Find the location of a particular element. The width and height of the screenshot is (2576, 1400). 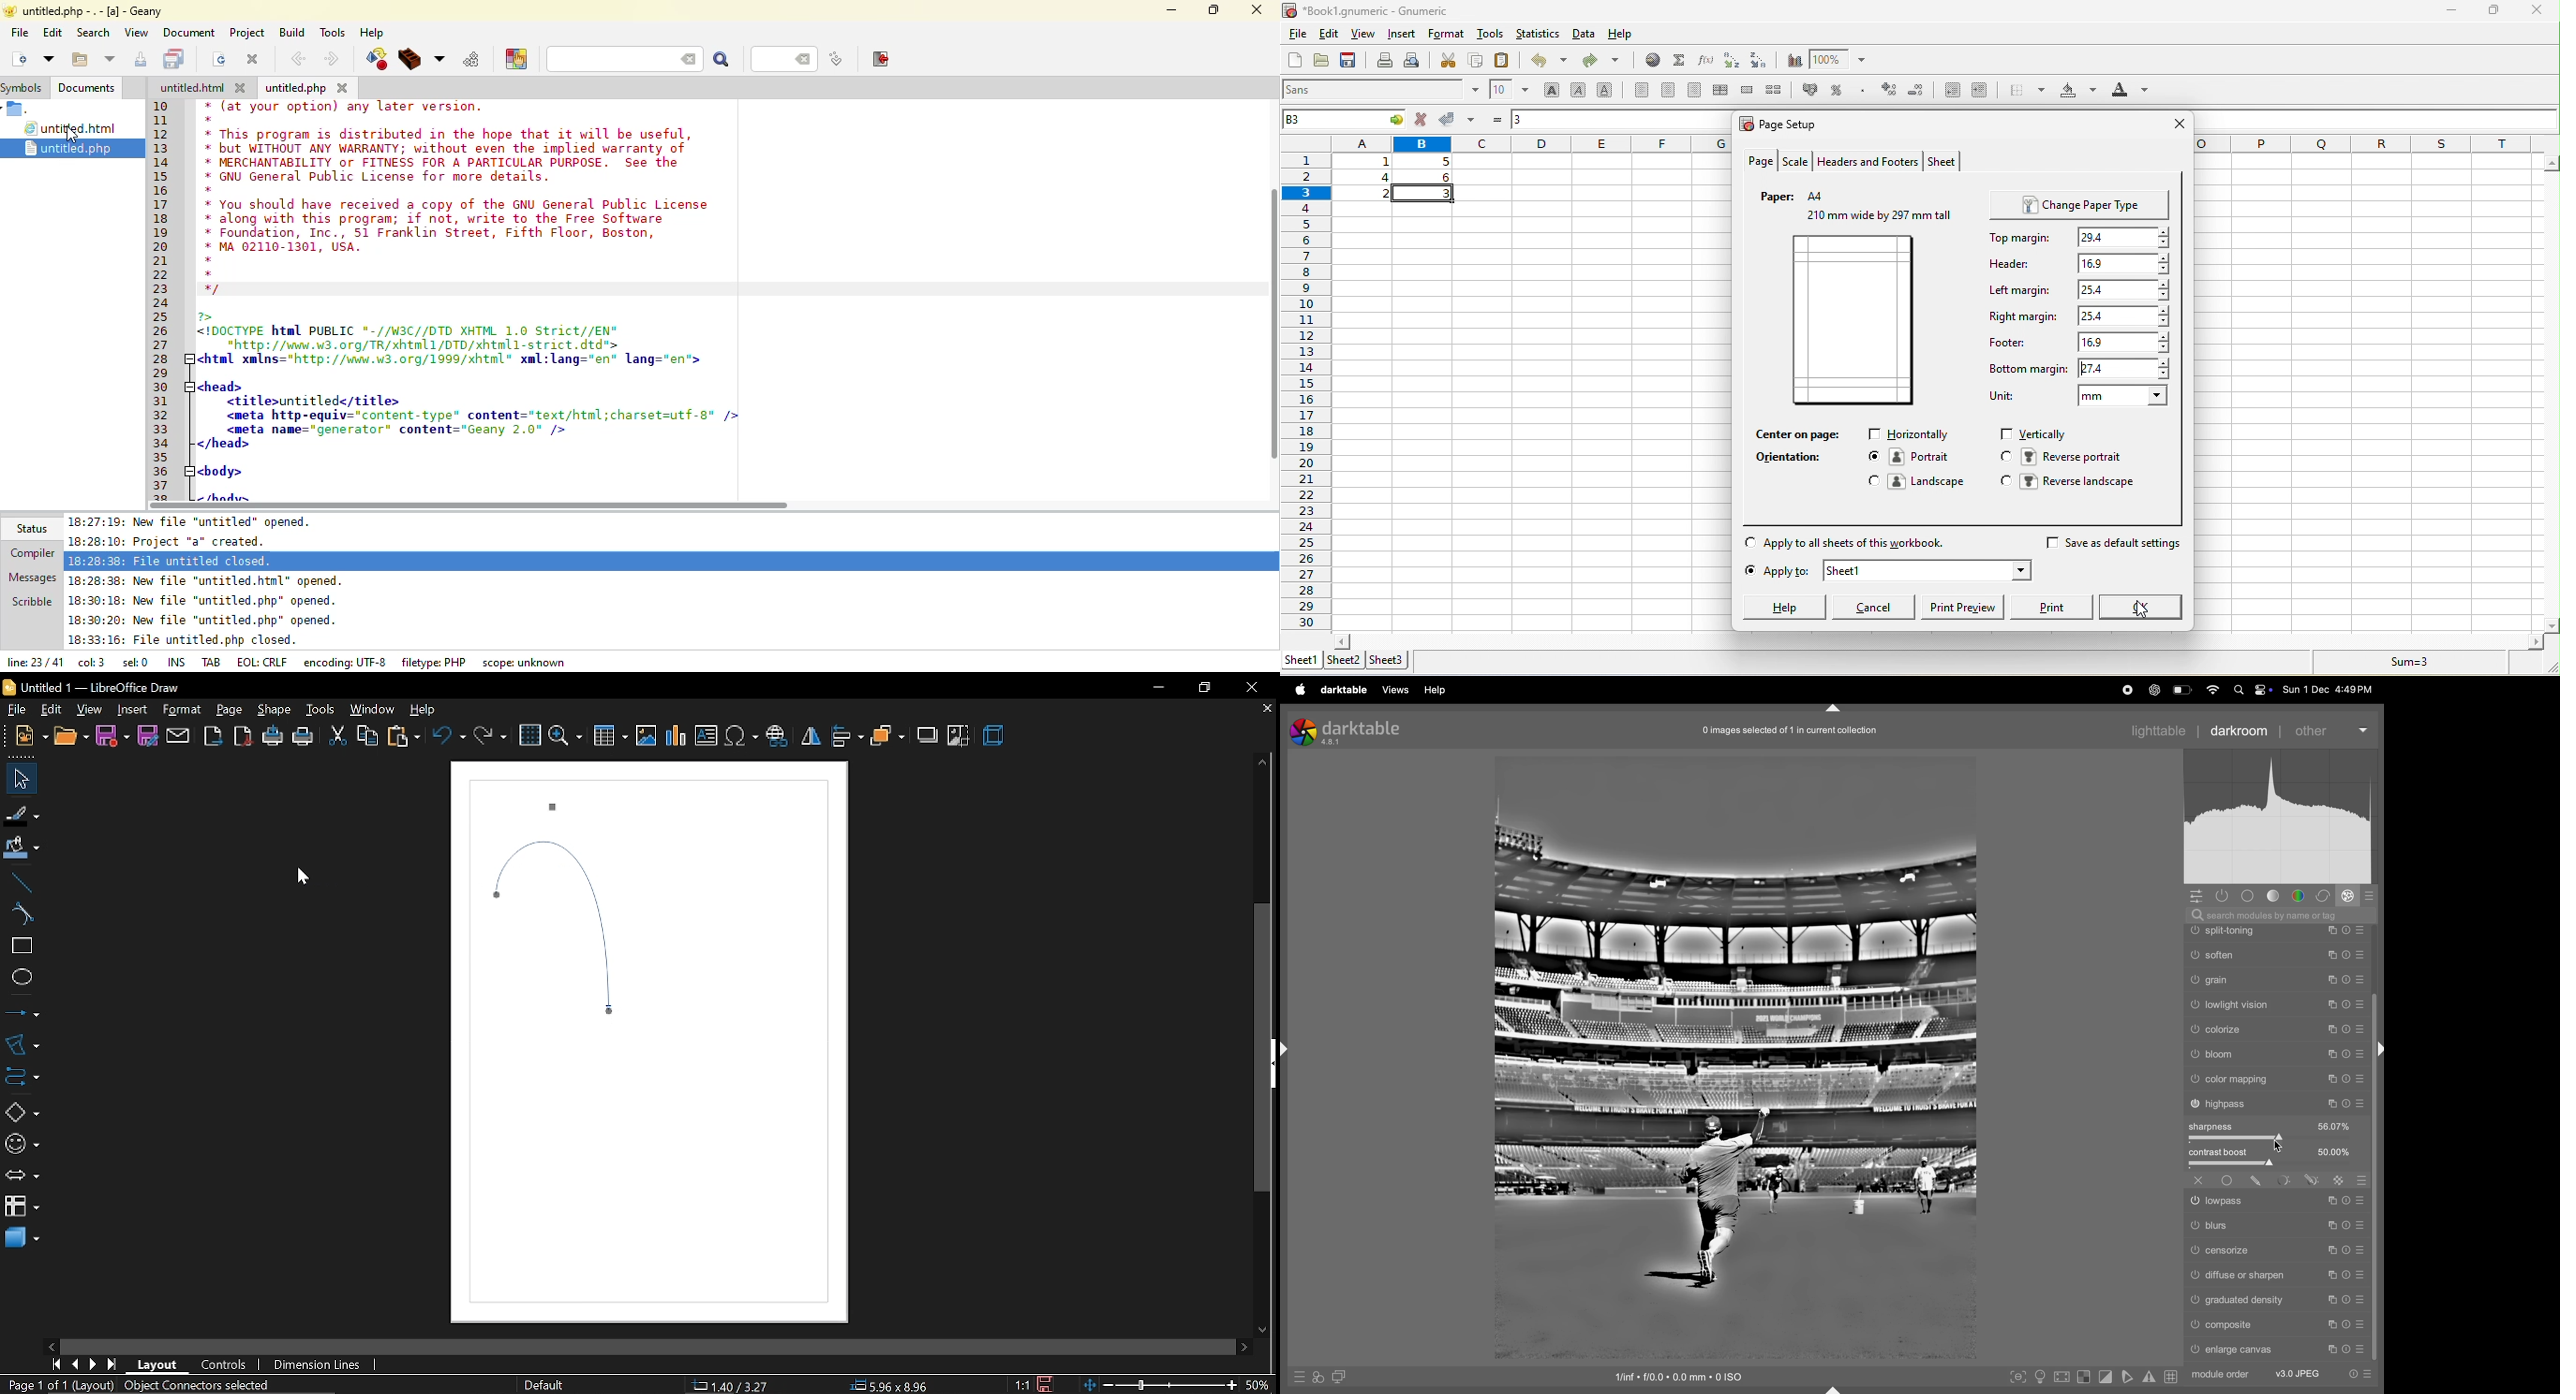

darktable version is located at coordinates (1350, 729).